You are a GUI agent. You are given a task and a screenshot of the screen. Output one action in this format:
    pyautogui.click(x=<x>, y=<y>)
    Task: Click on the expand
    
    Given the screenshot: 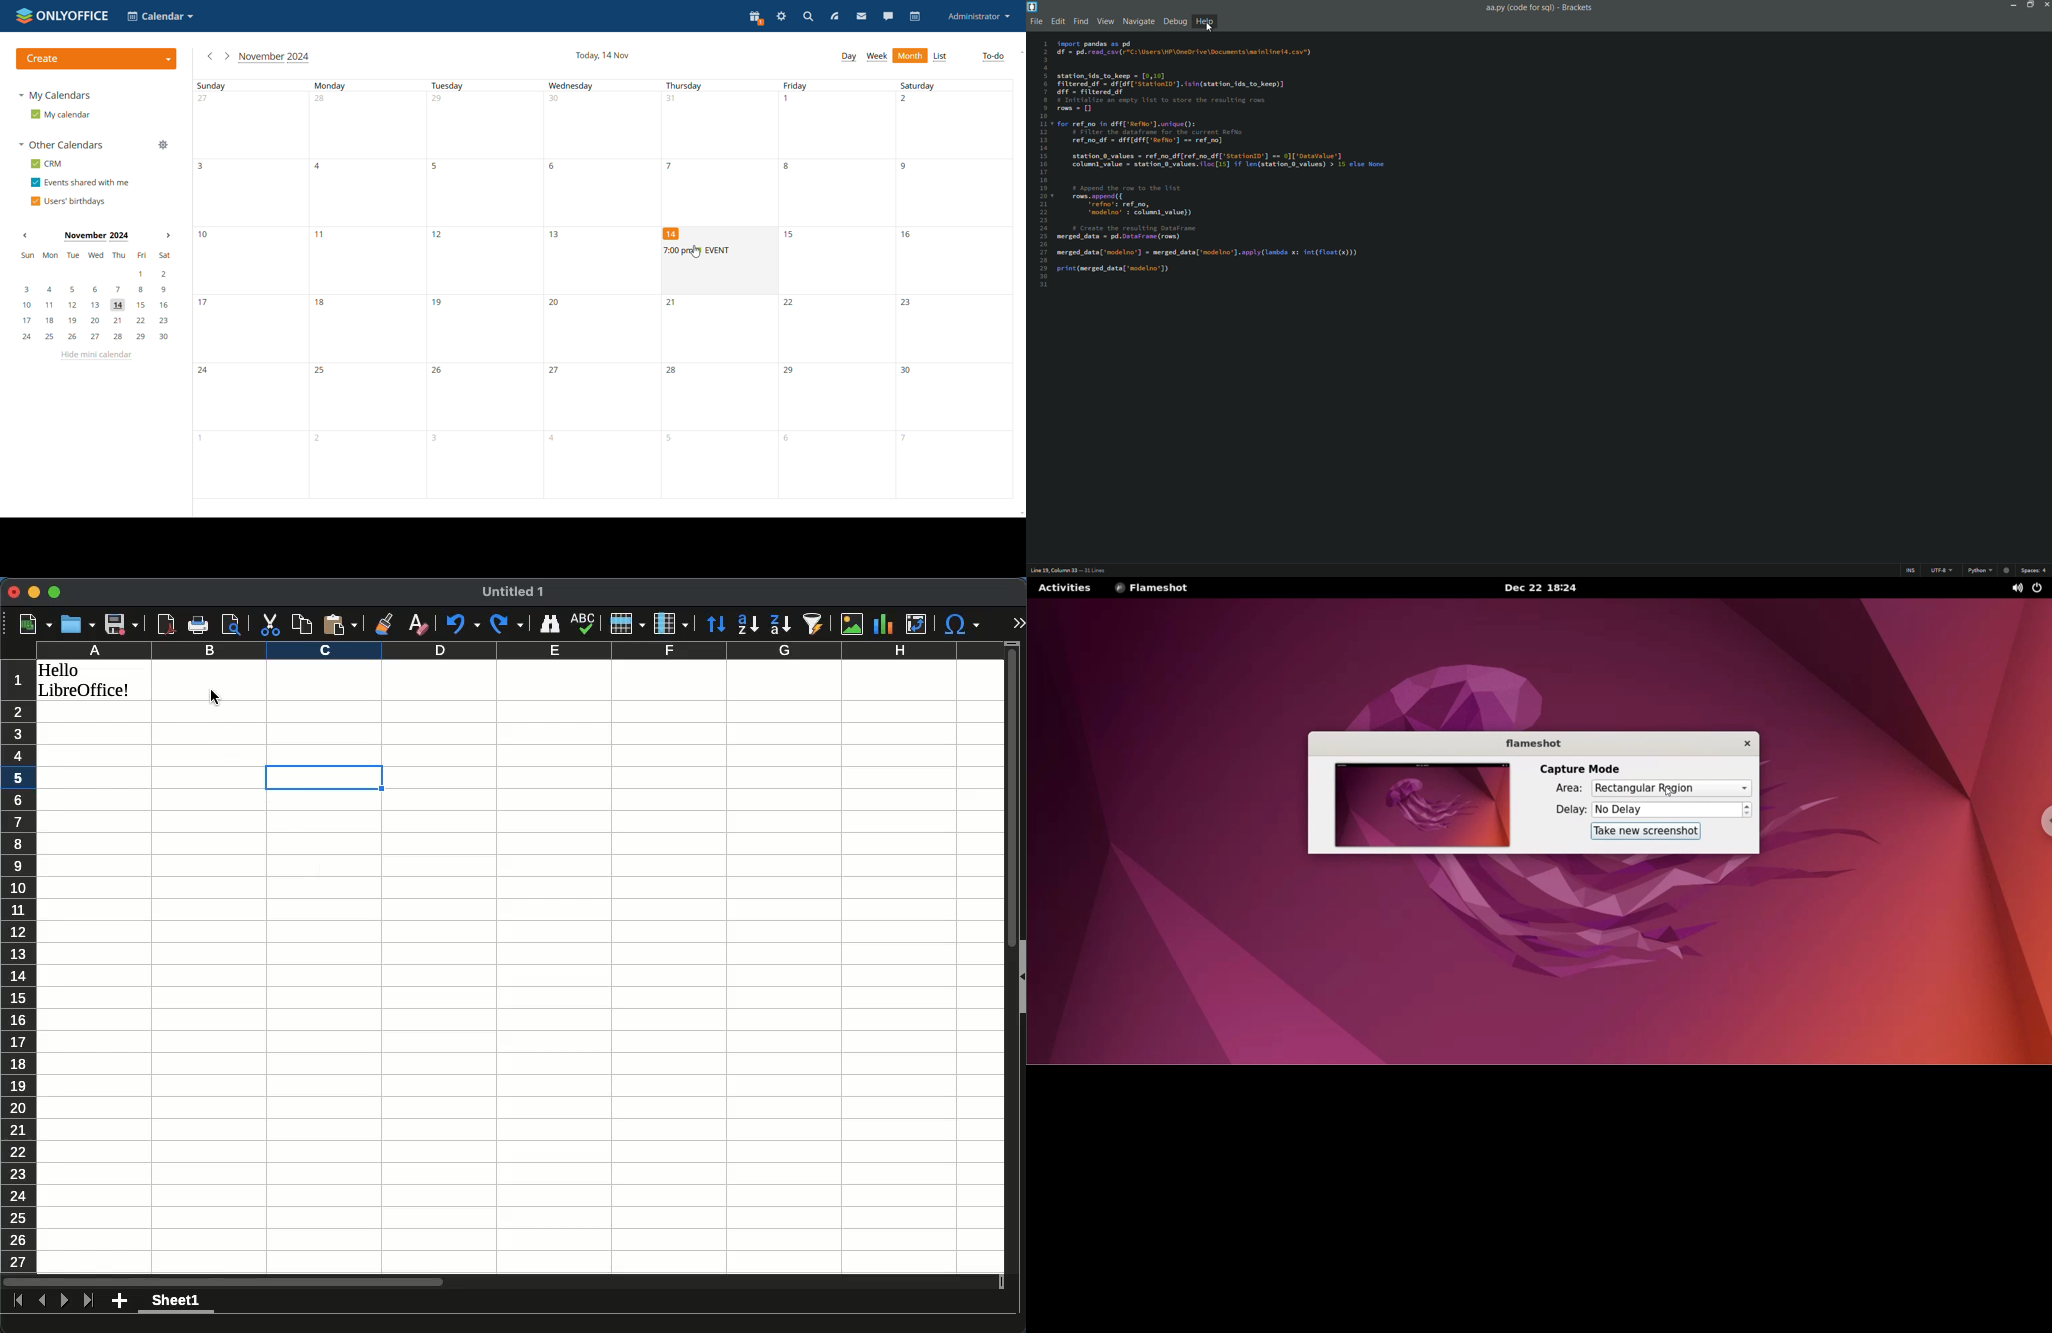 What is the action you would take?
    pyautogui.click(x=1020, y=624)
    